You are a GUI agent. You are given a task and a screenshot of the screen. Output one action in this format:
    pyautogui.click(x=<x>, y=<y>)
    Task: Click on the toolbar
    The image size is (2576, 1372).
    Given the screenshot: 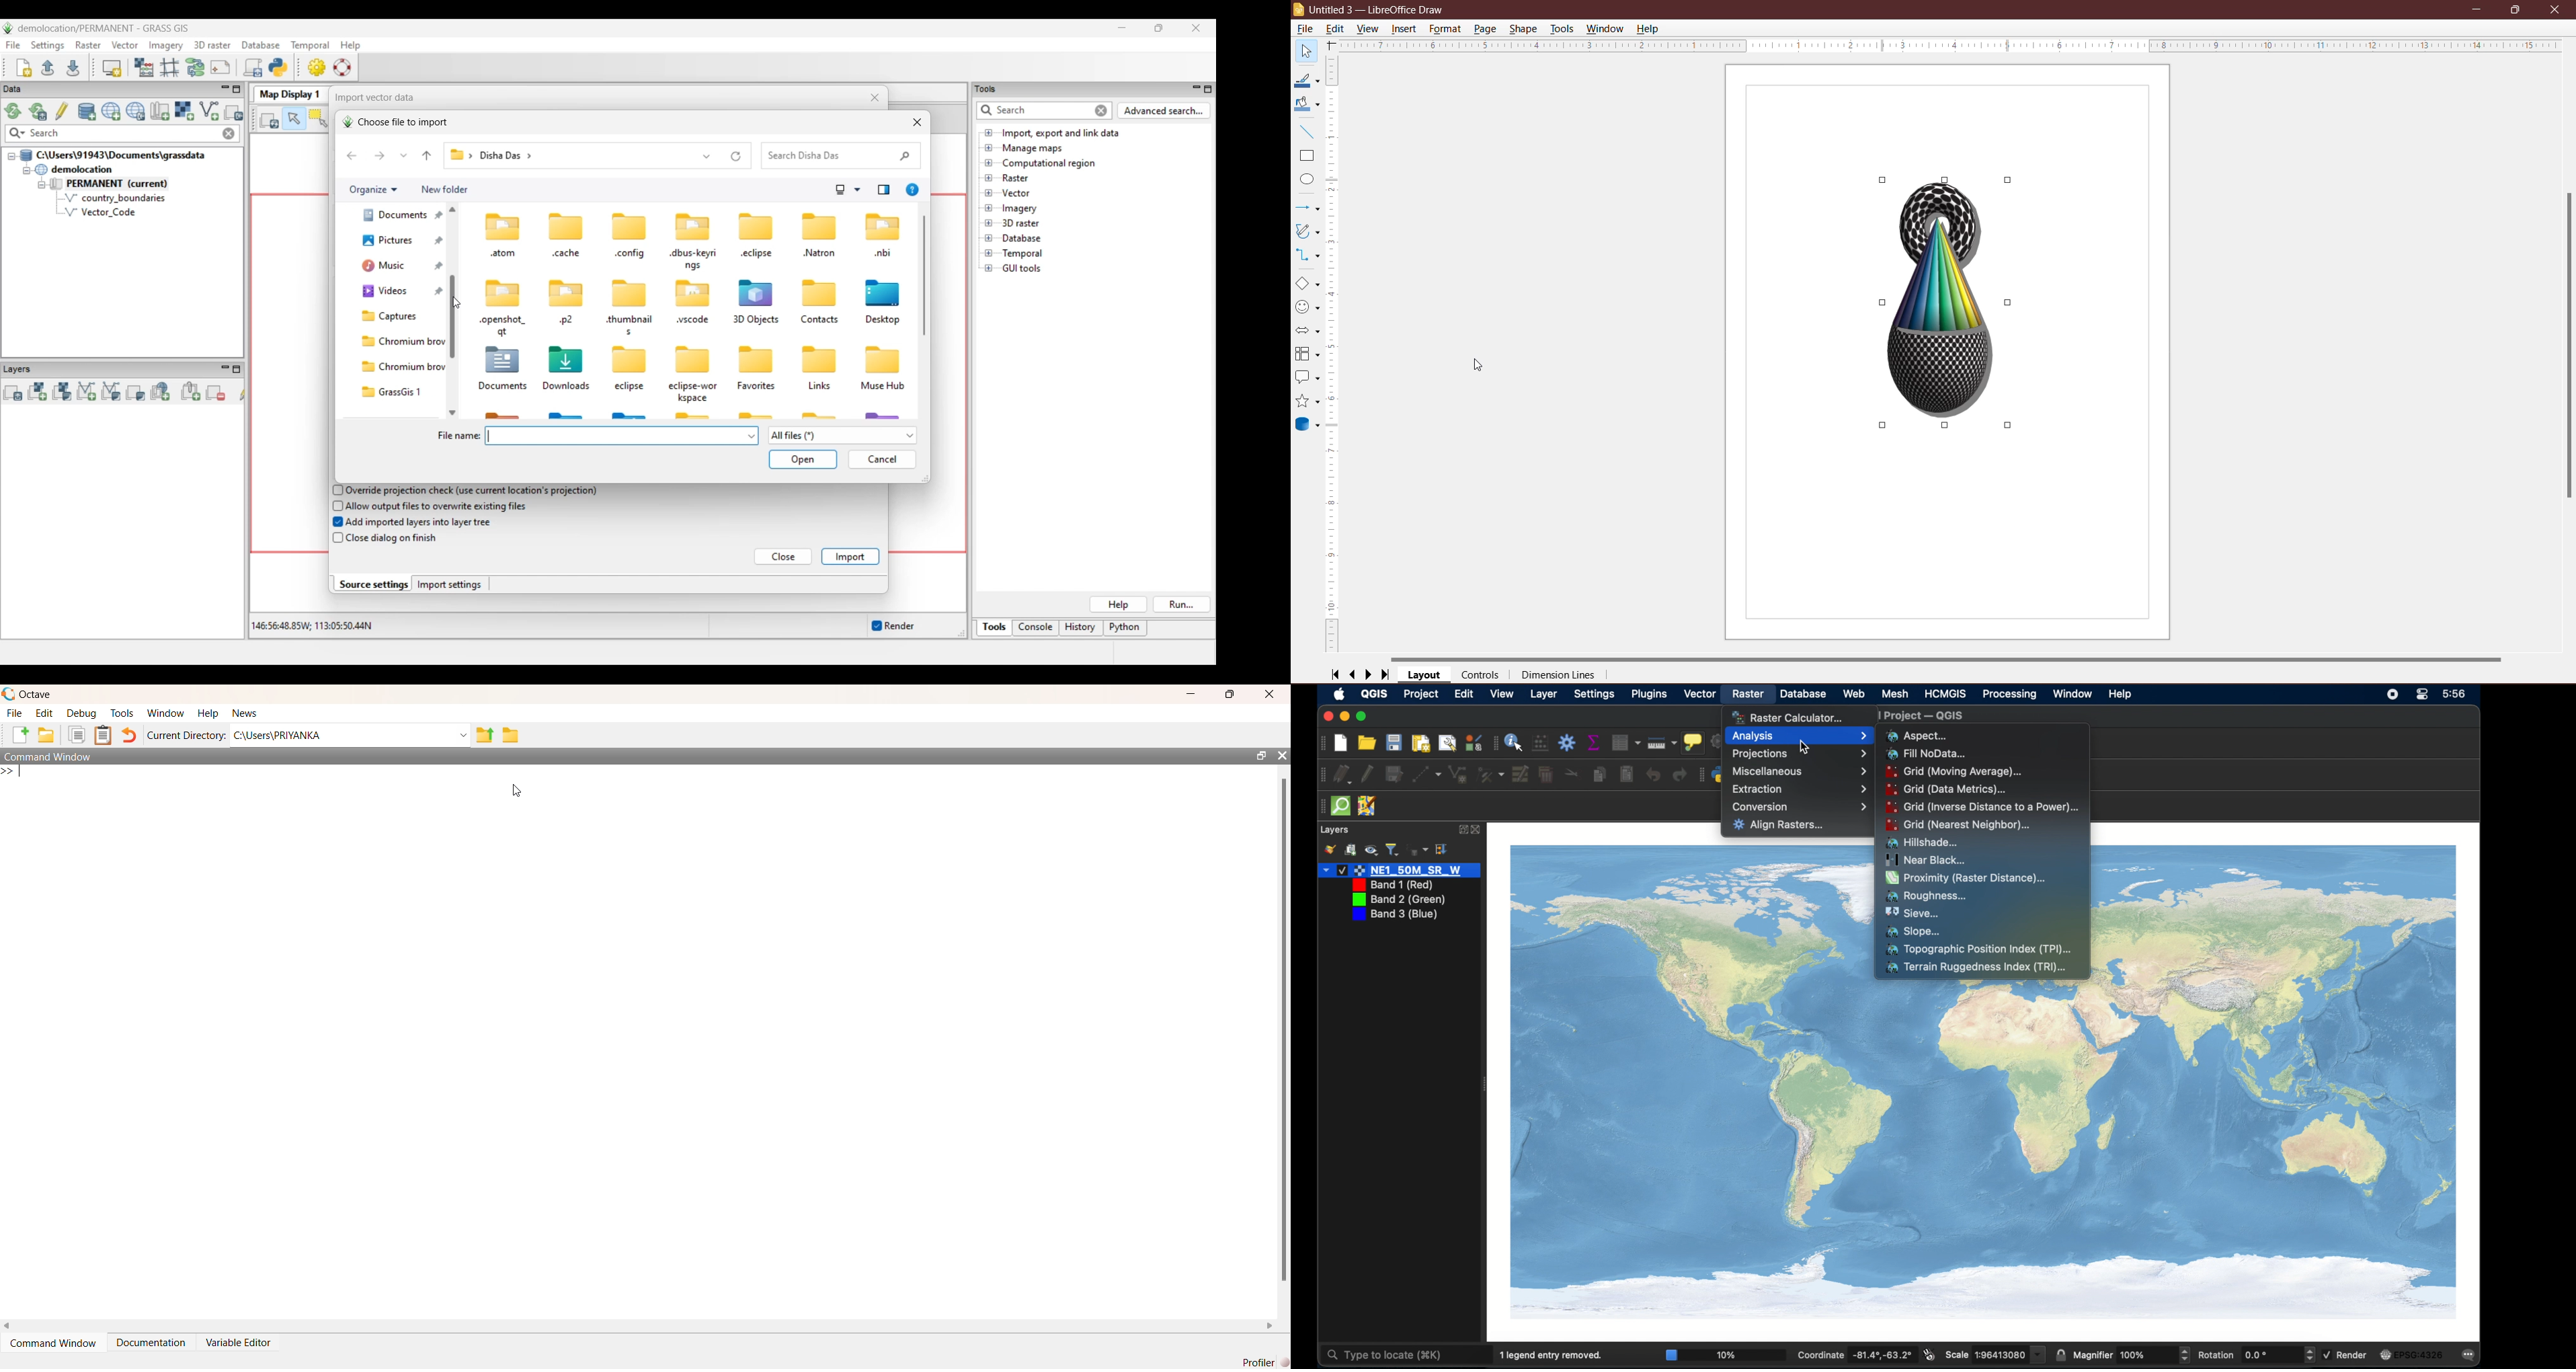 What is the action you would take?
    pyautogui.click(x=1568, y=743)
    